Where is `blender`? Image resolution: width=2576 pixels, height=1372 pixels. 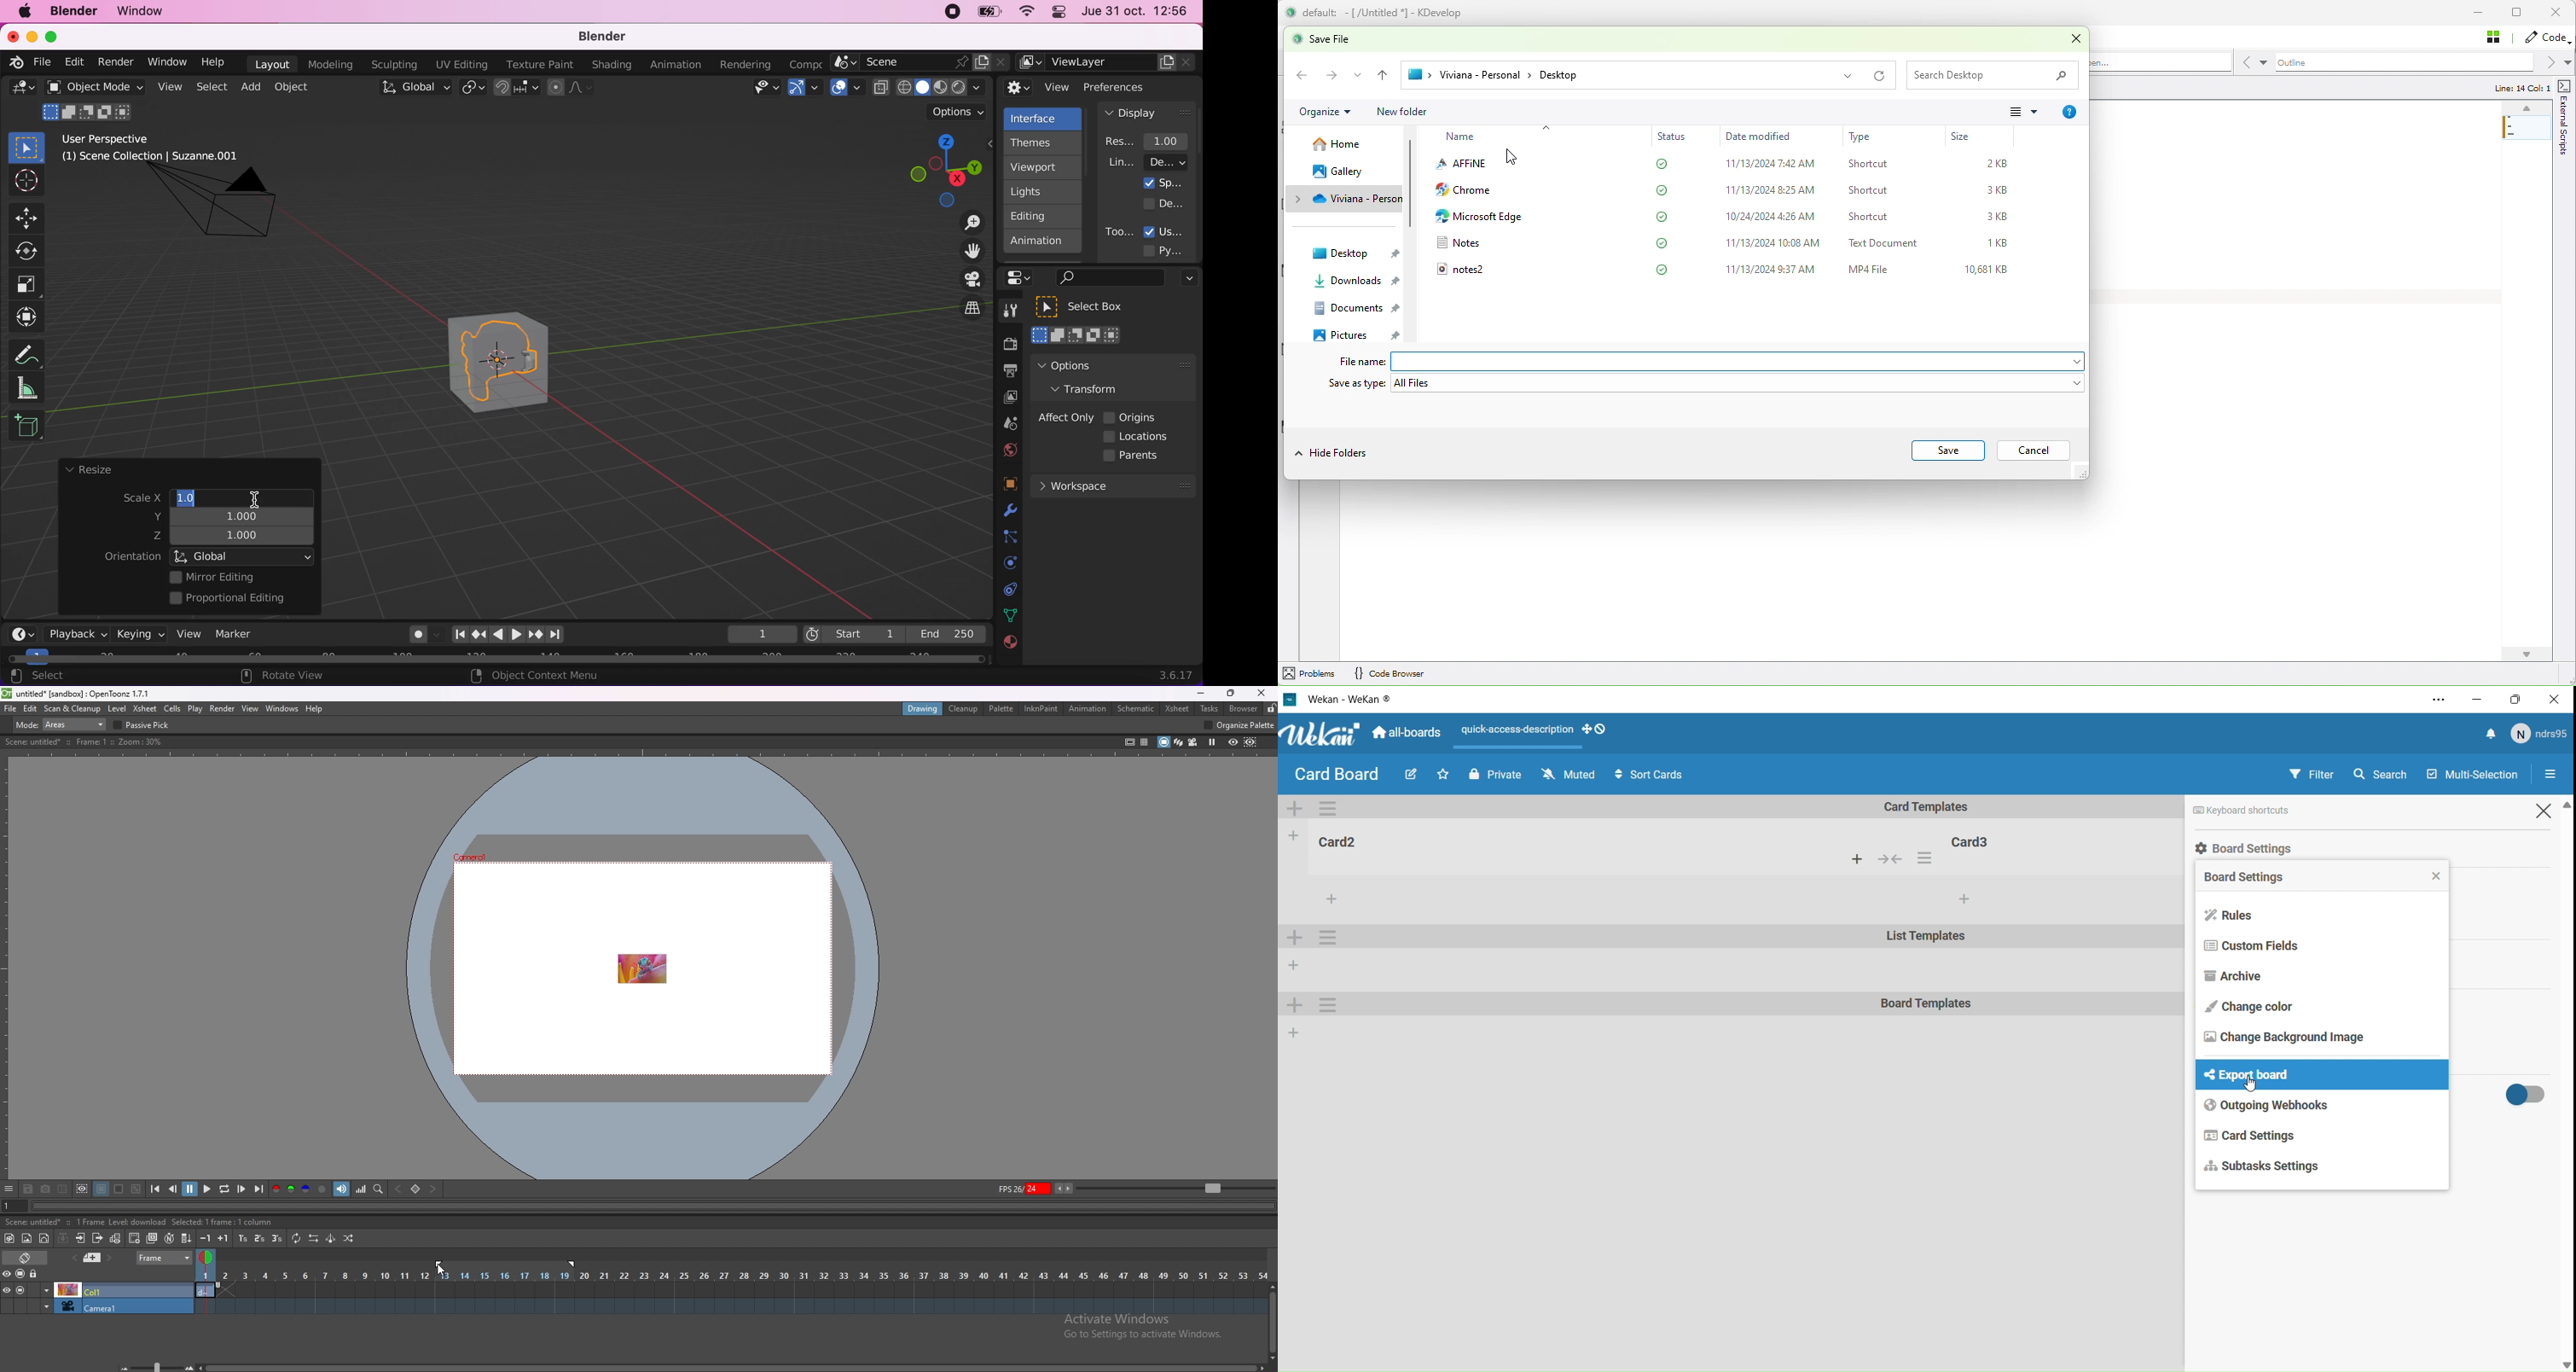
blender is located at coordinates (596, 37).